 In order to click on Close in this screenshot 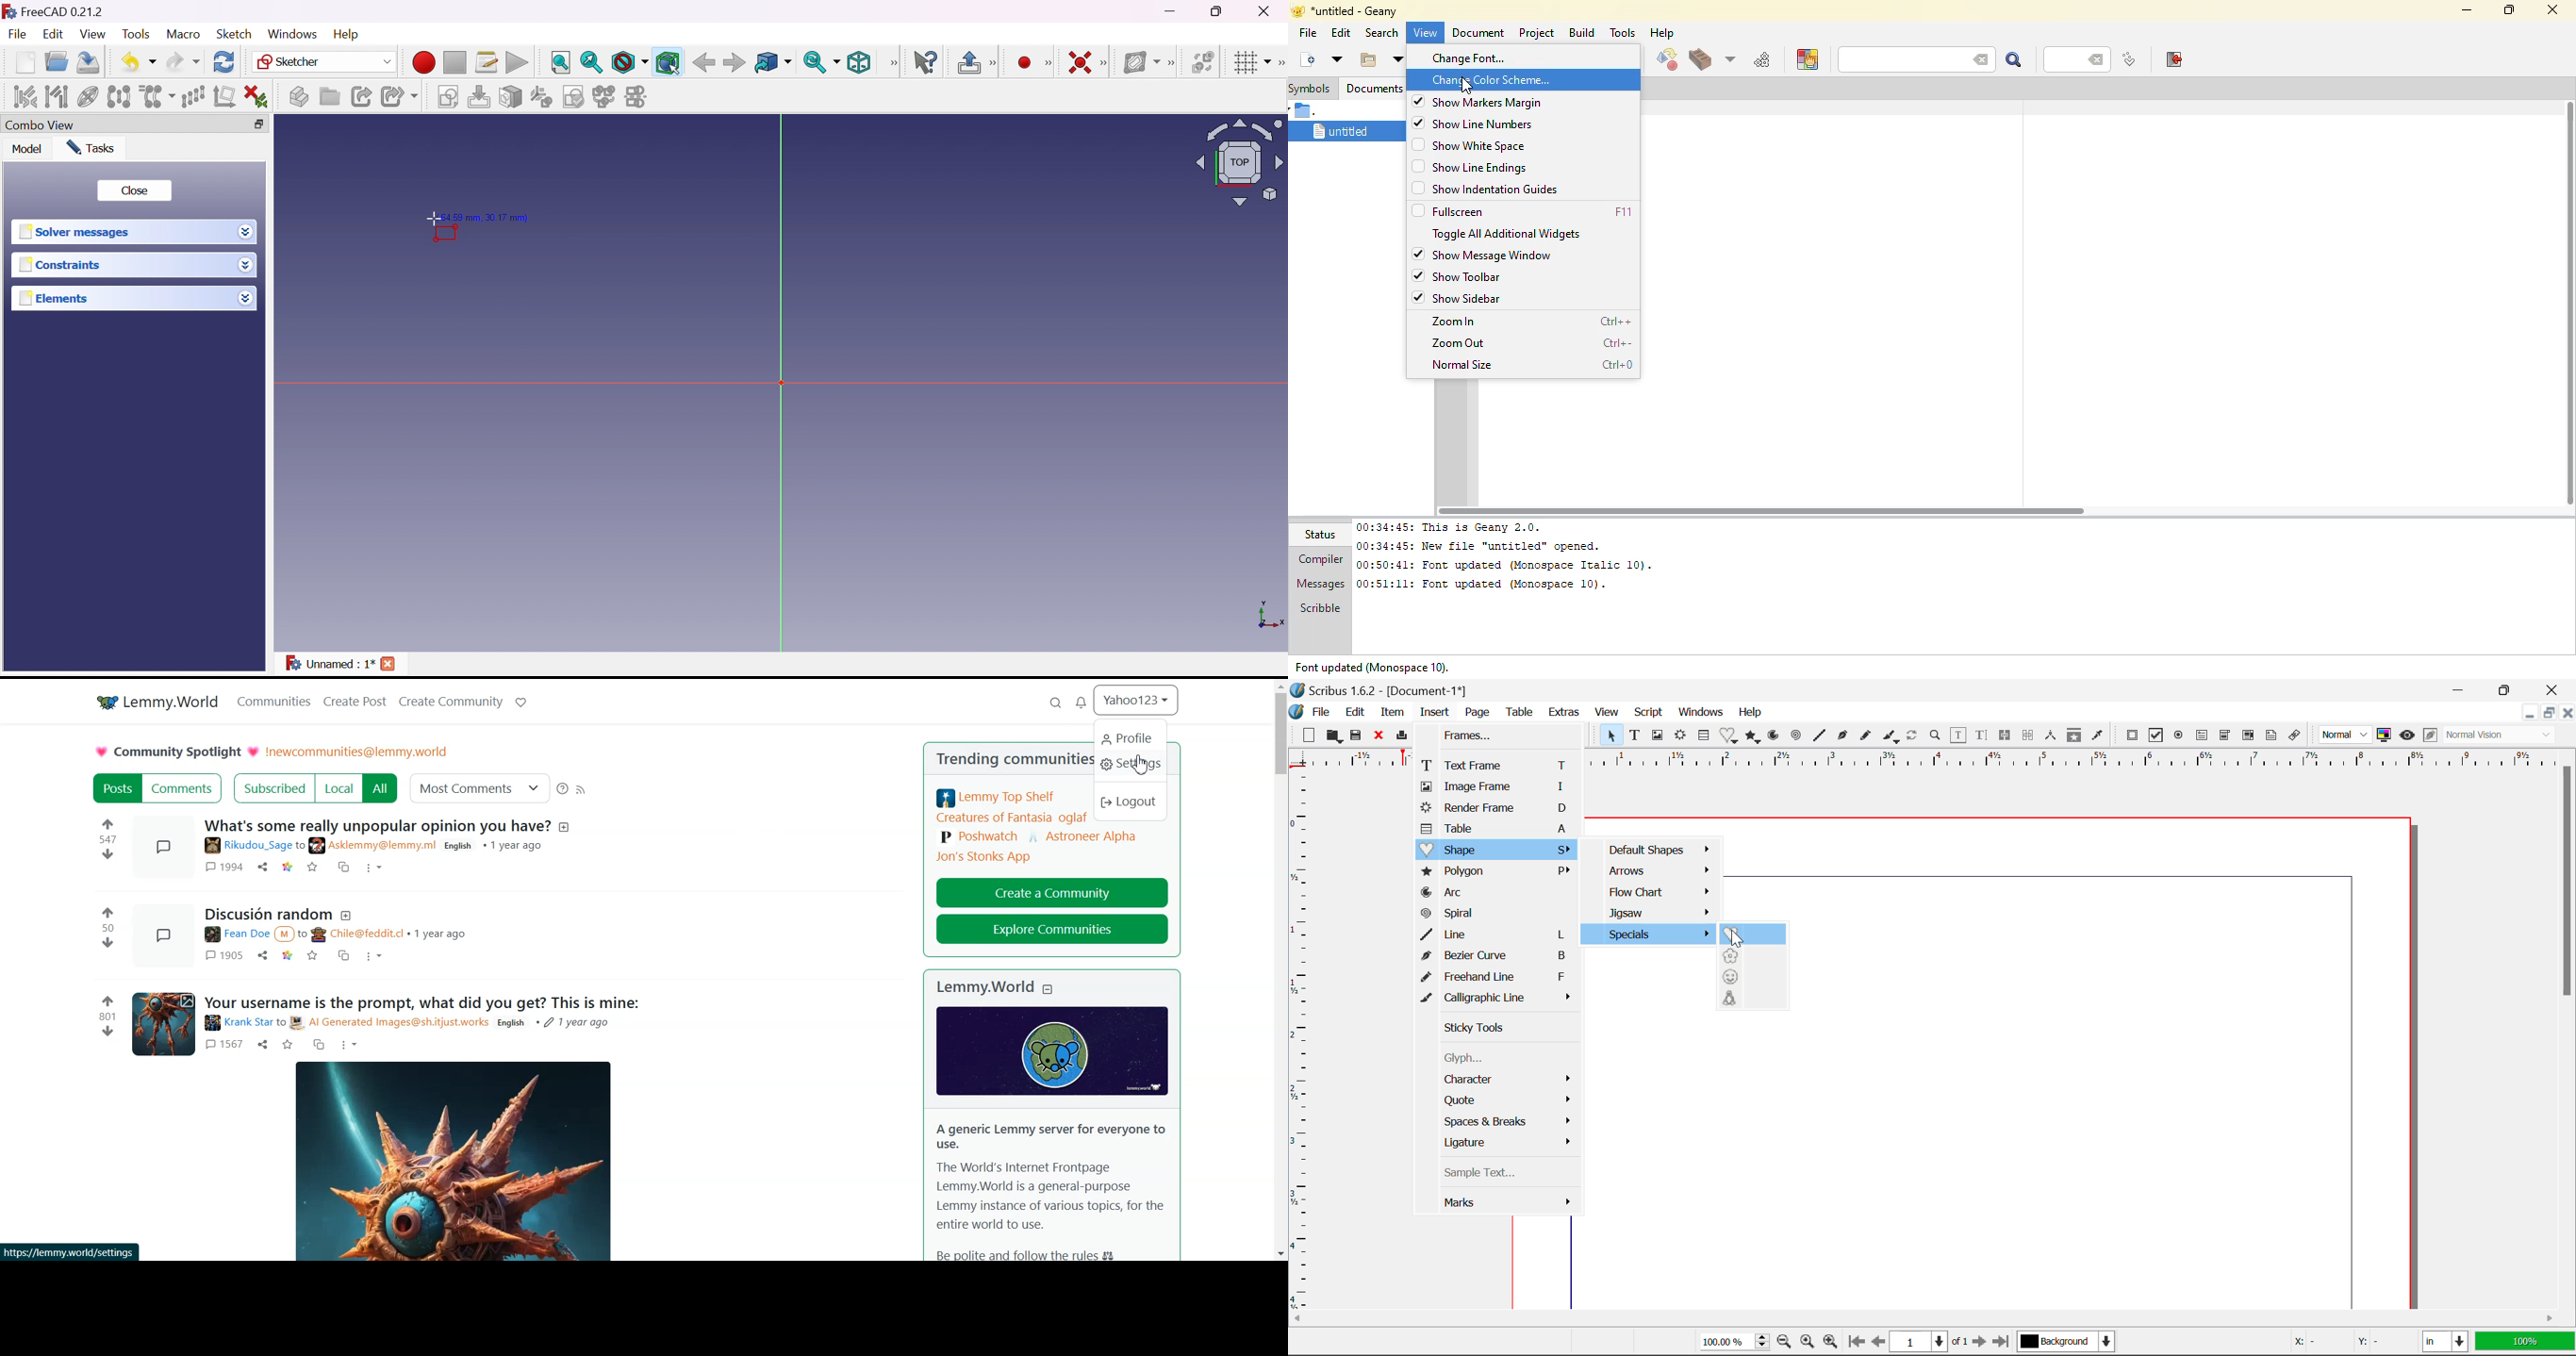, I will do `click(2568, 715)`.